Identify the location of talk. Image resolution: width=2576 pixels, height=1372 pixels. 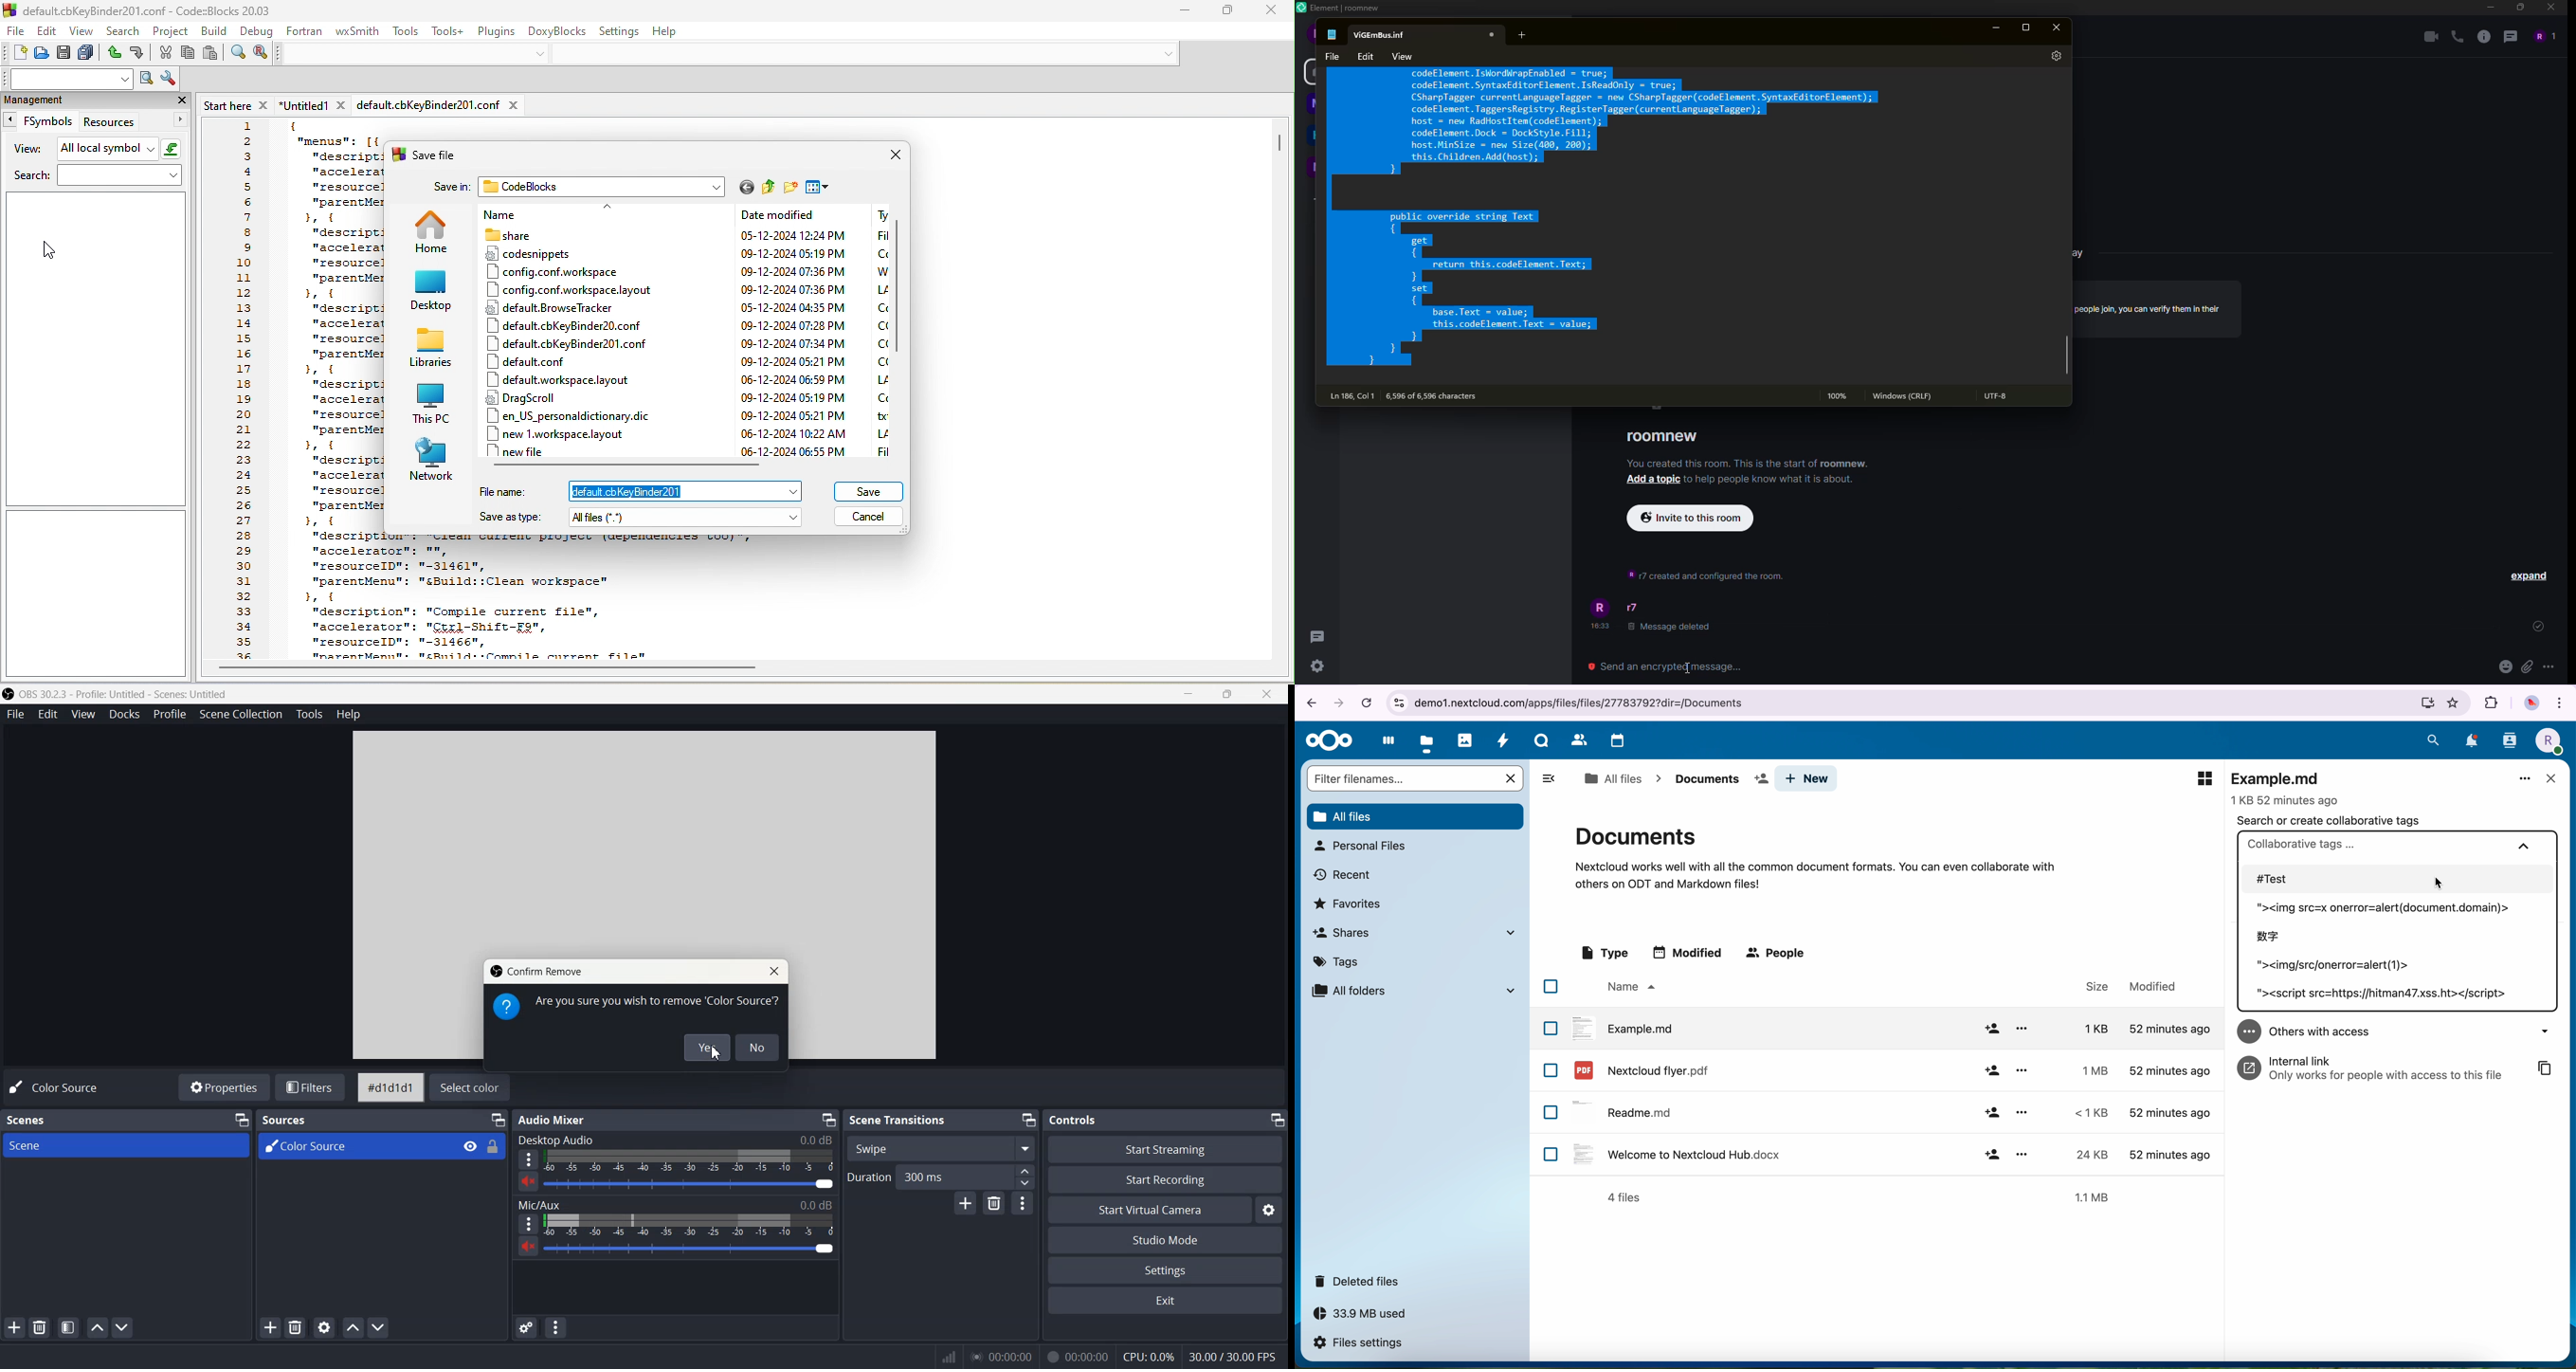
(1540, 743).